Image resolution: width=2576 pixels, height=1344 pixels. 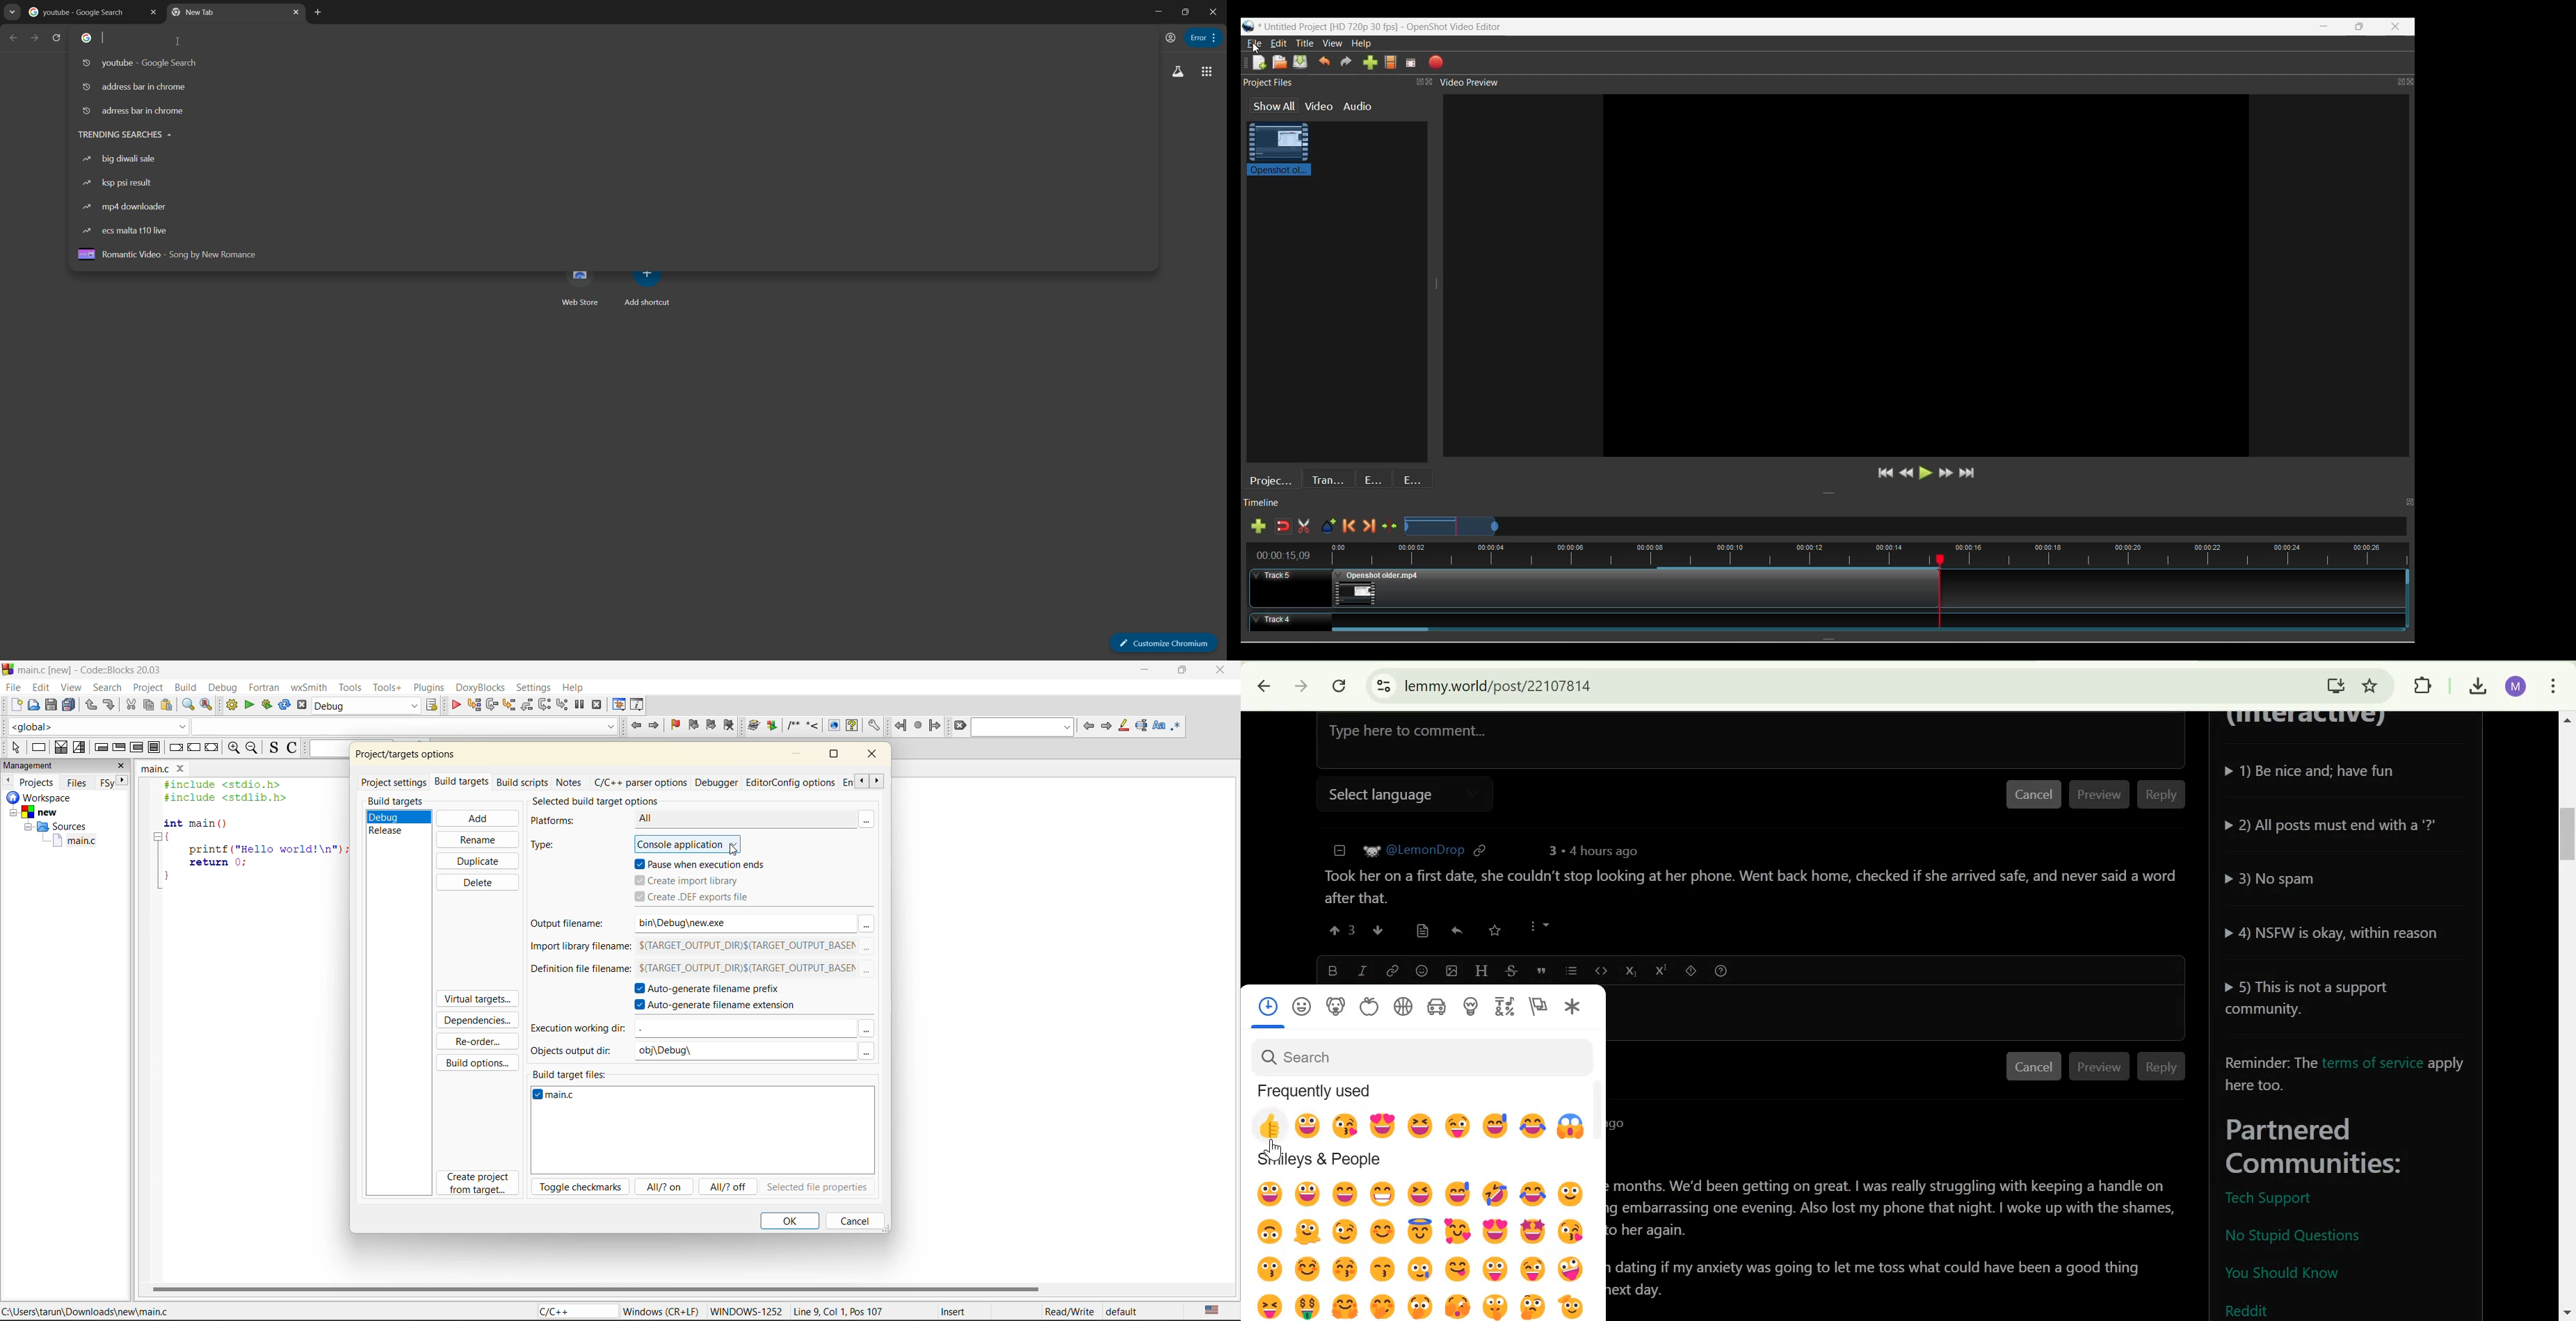 What do you see at coordinates (1904, 527) in the screenshot?
I see `Zoom Slider` at bounding box center [1904, 527].